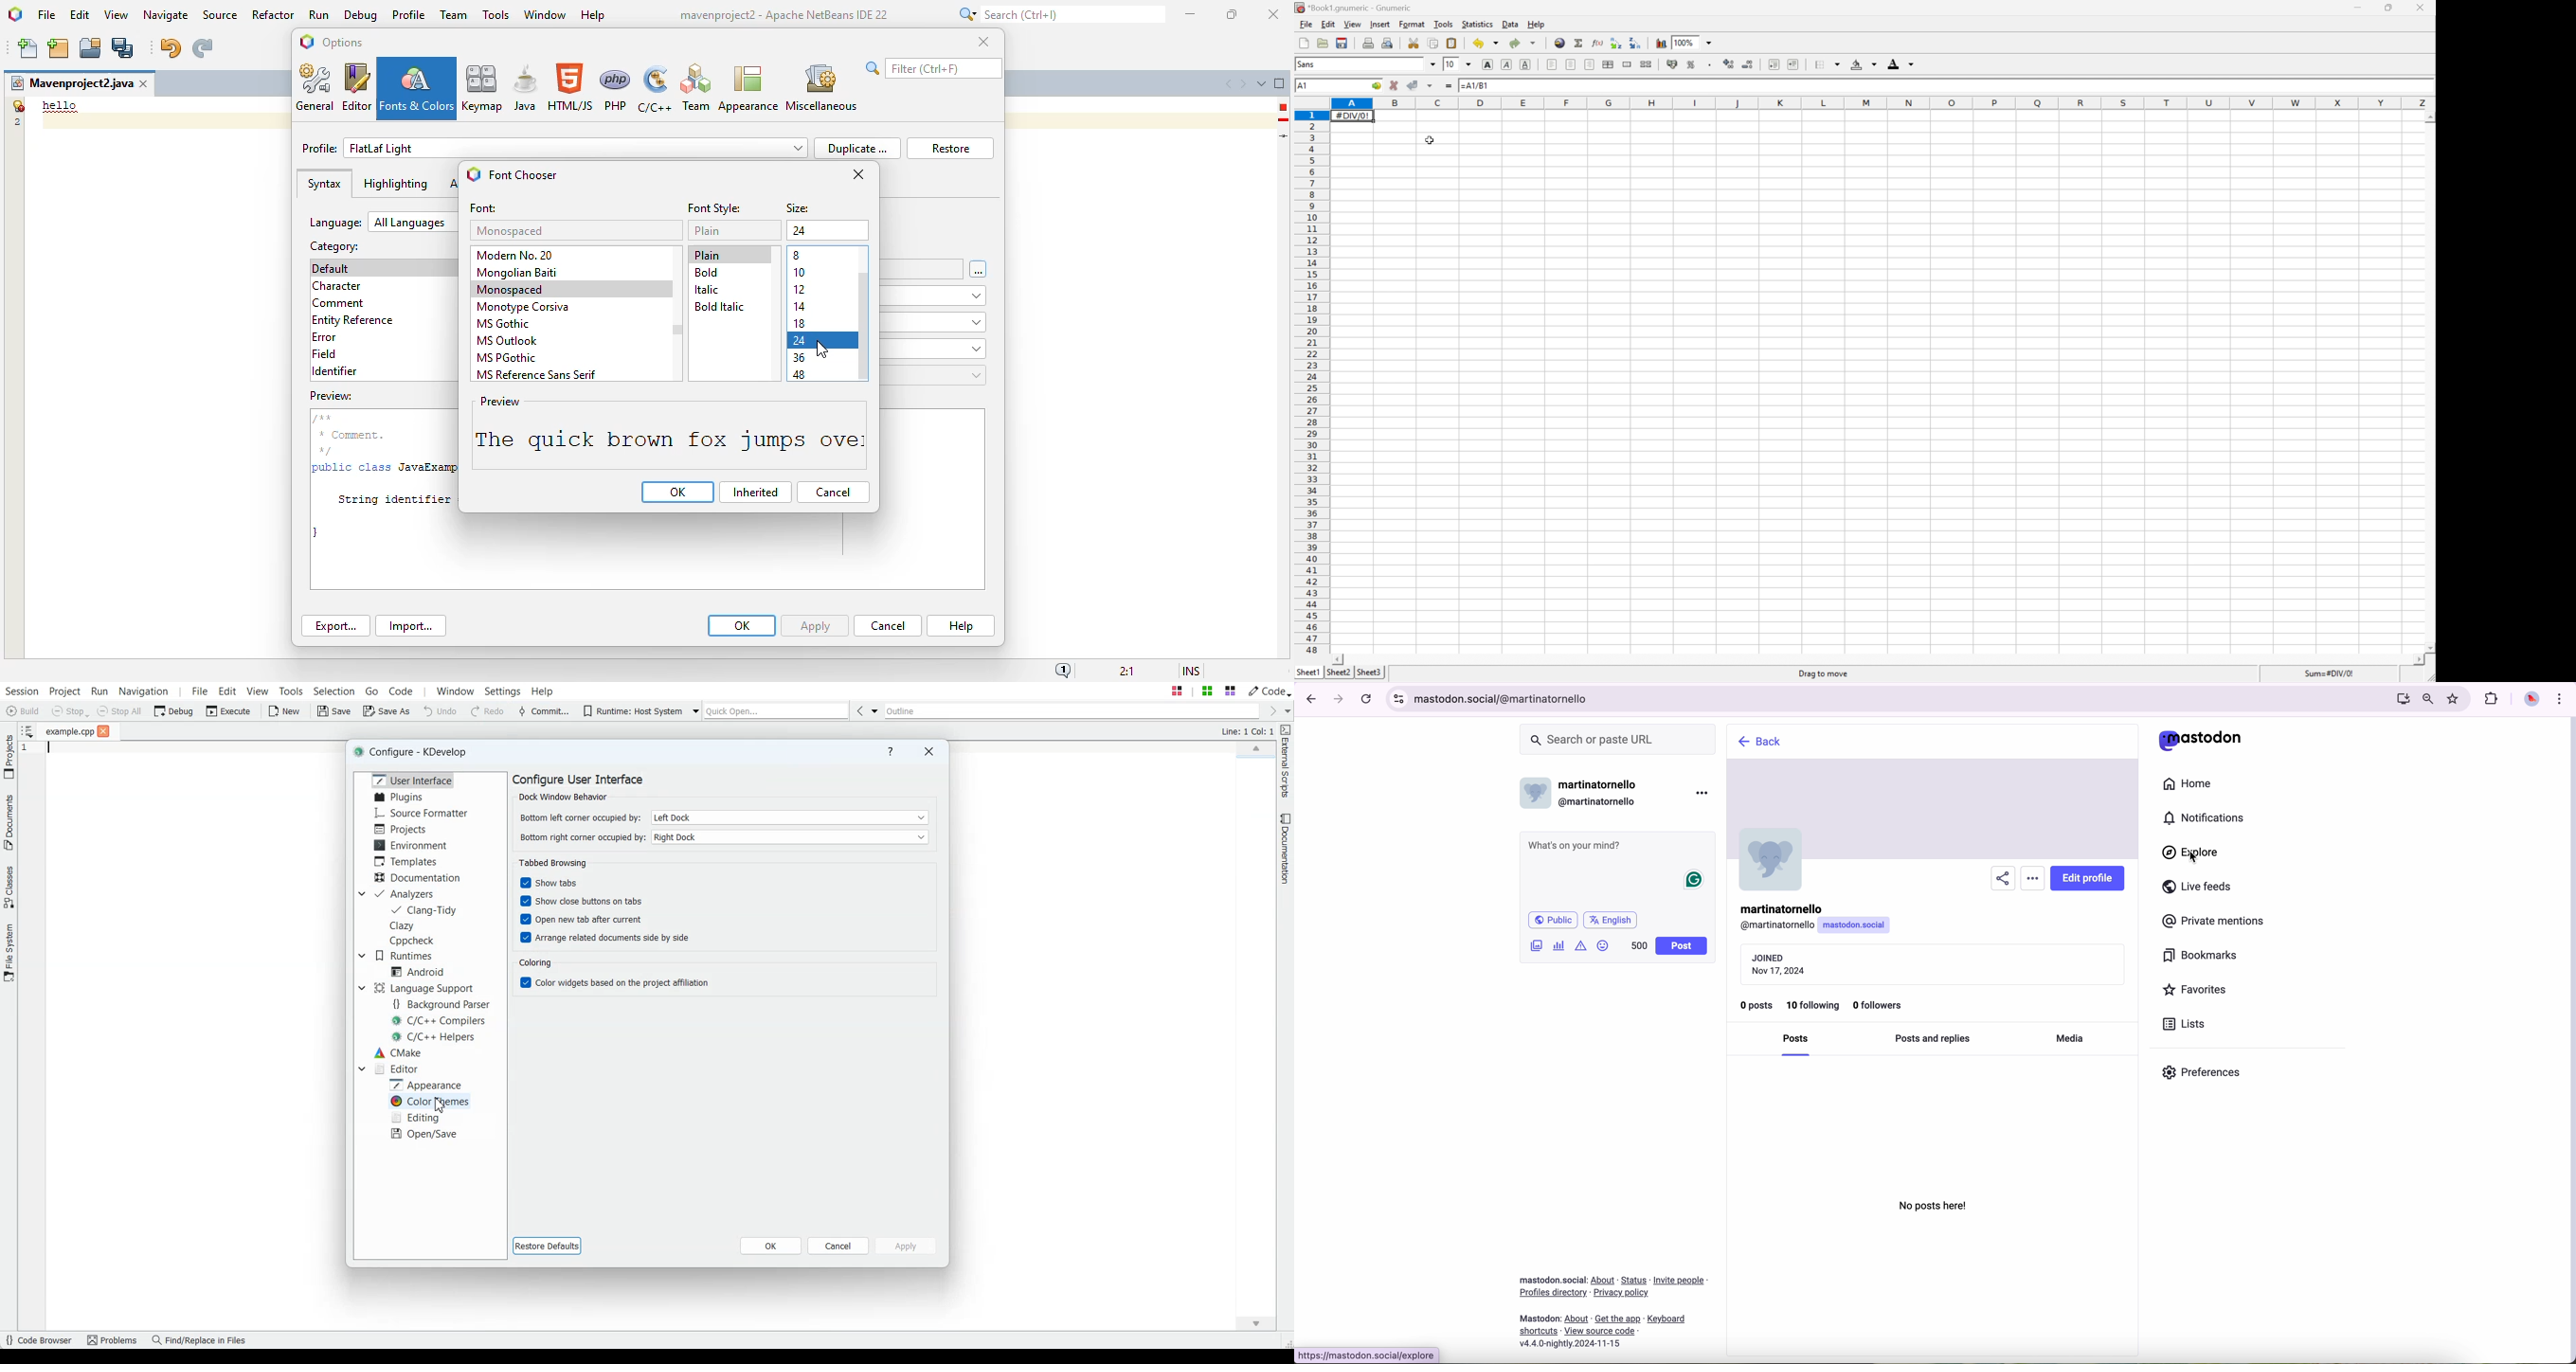 This screenshot has width=2576, height=1372. I want to click on home, so click(2189, 782).